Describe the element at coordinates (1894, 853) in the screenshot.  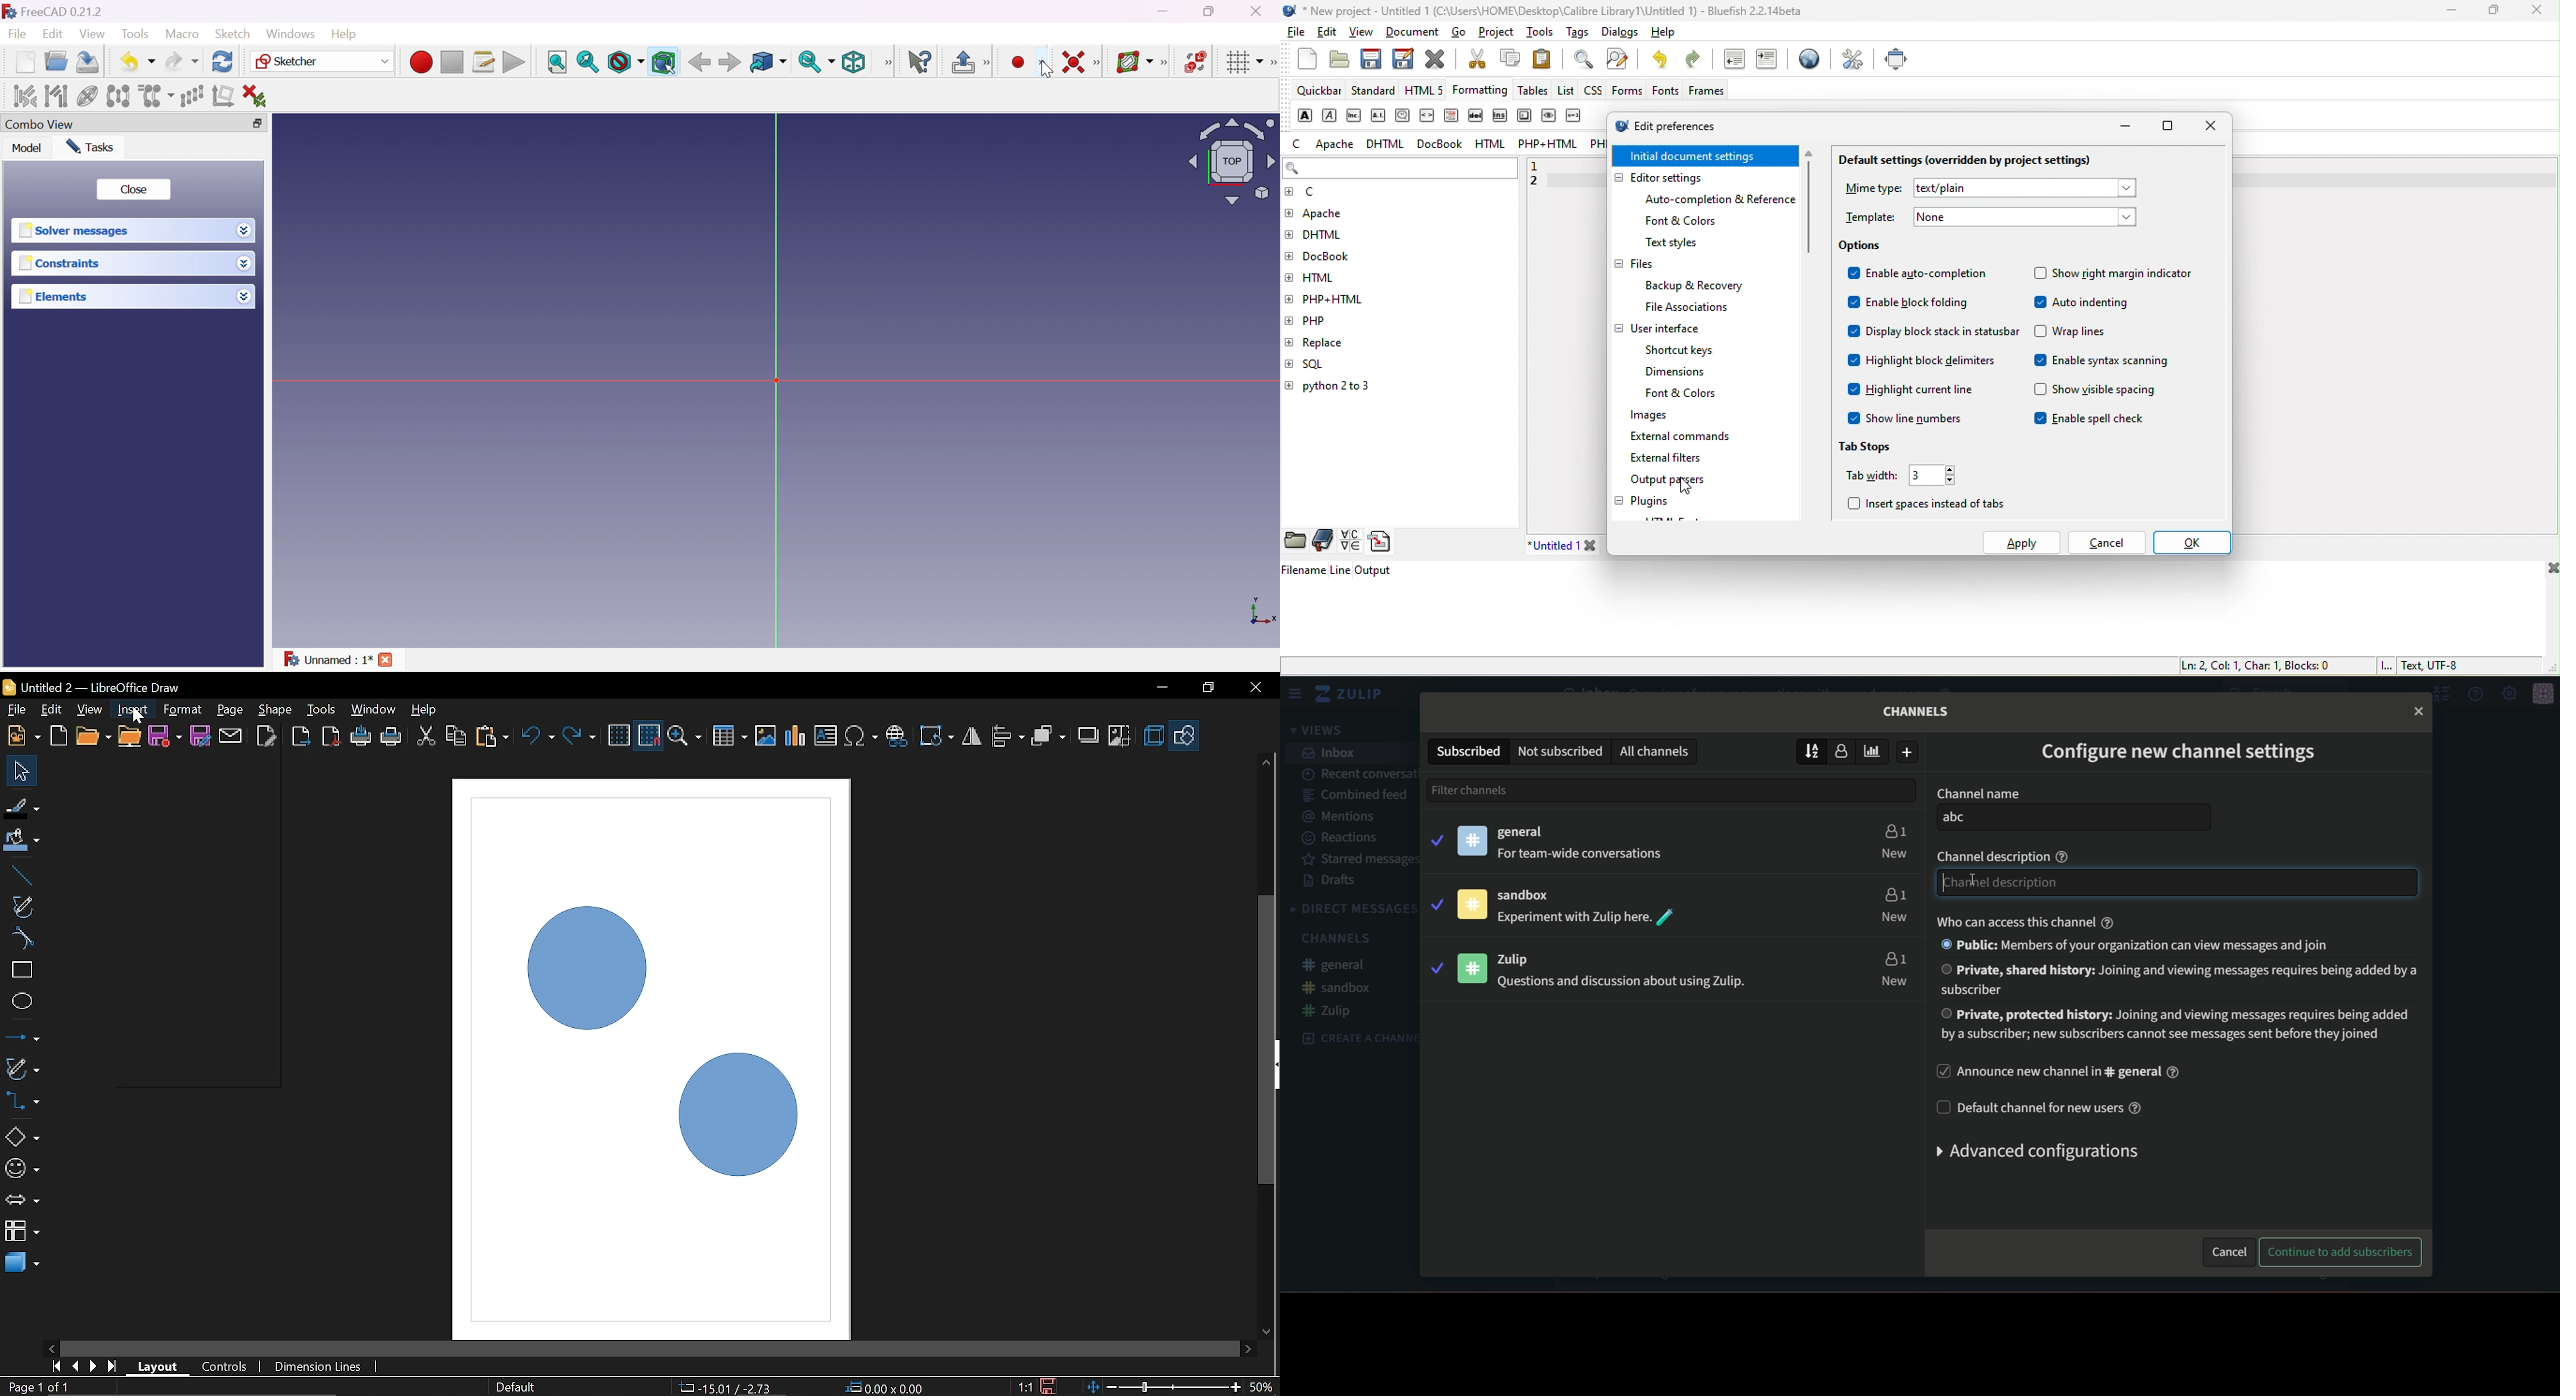
I see `new` at that location.